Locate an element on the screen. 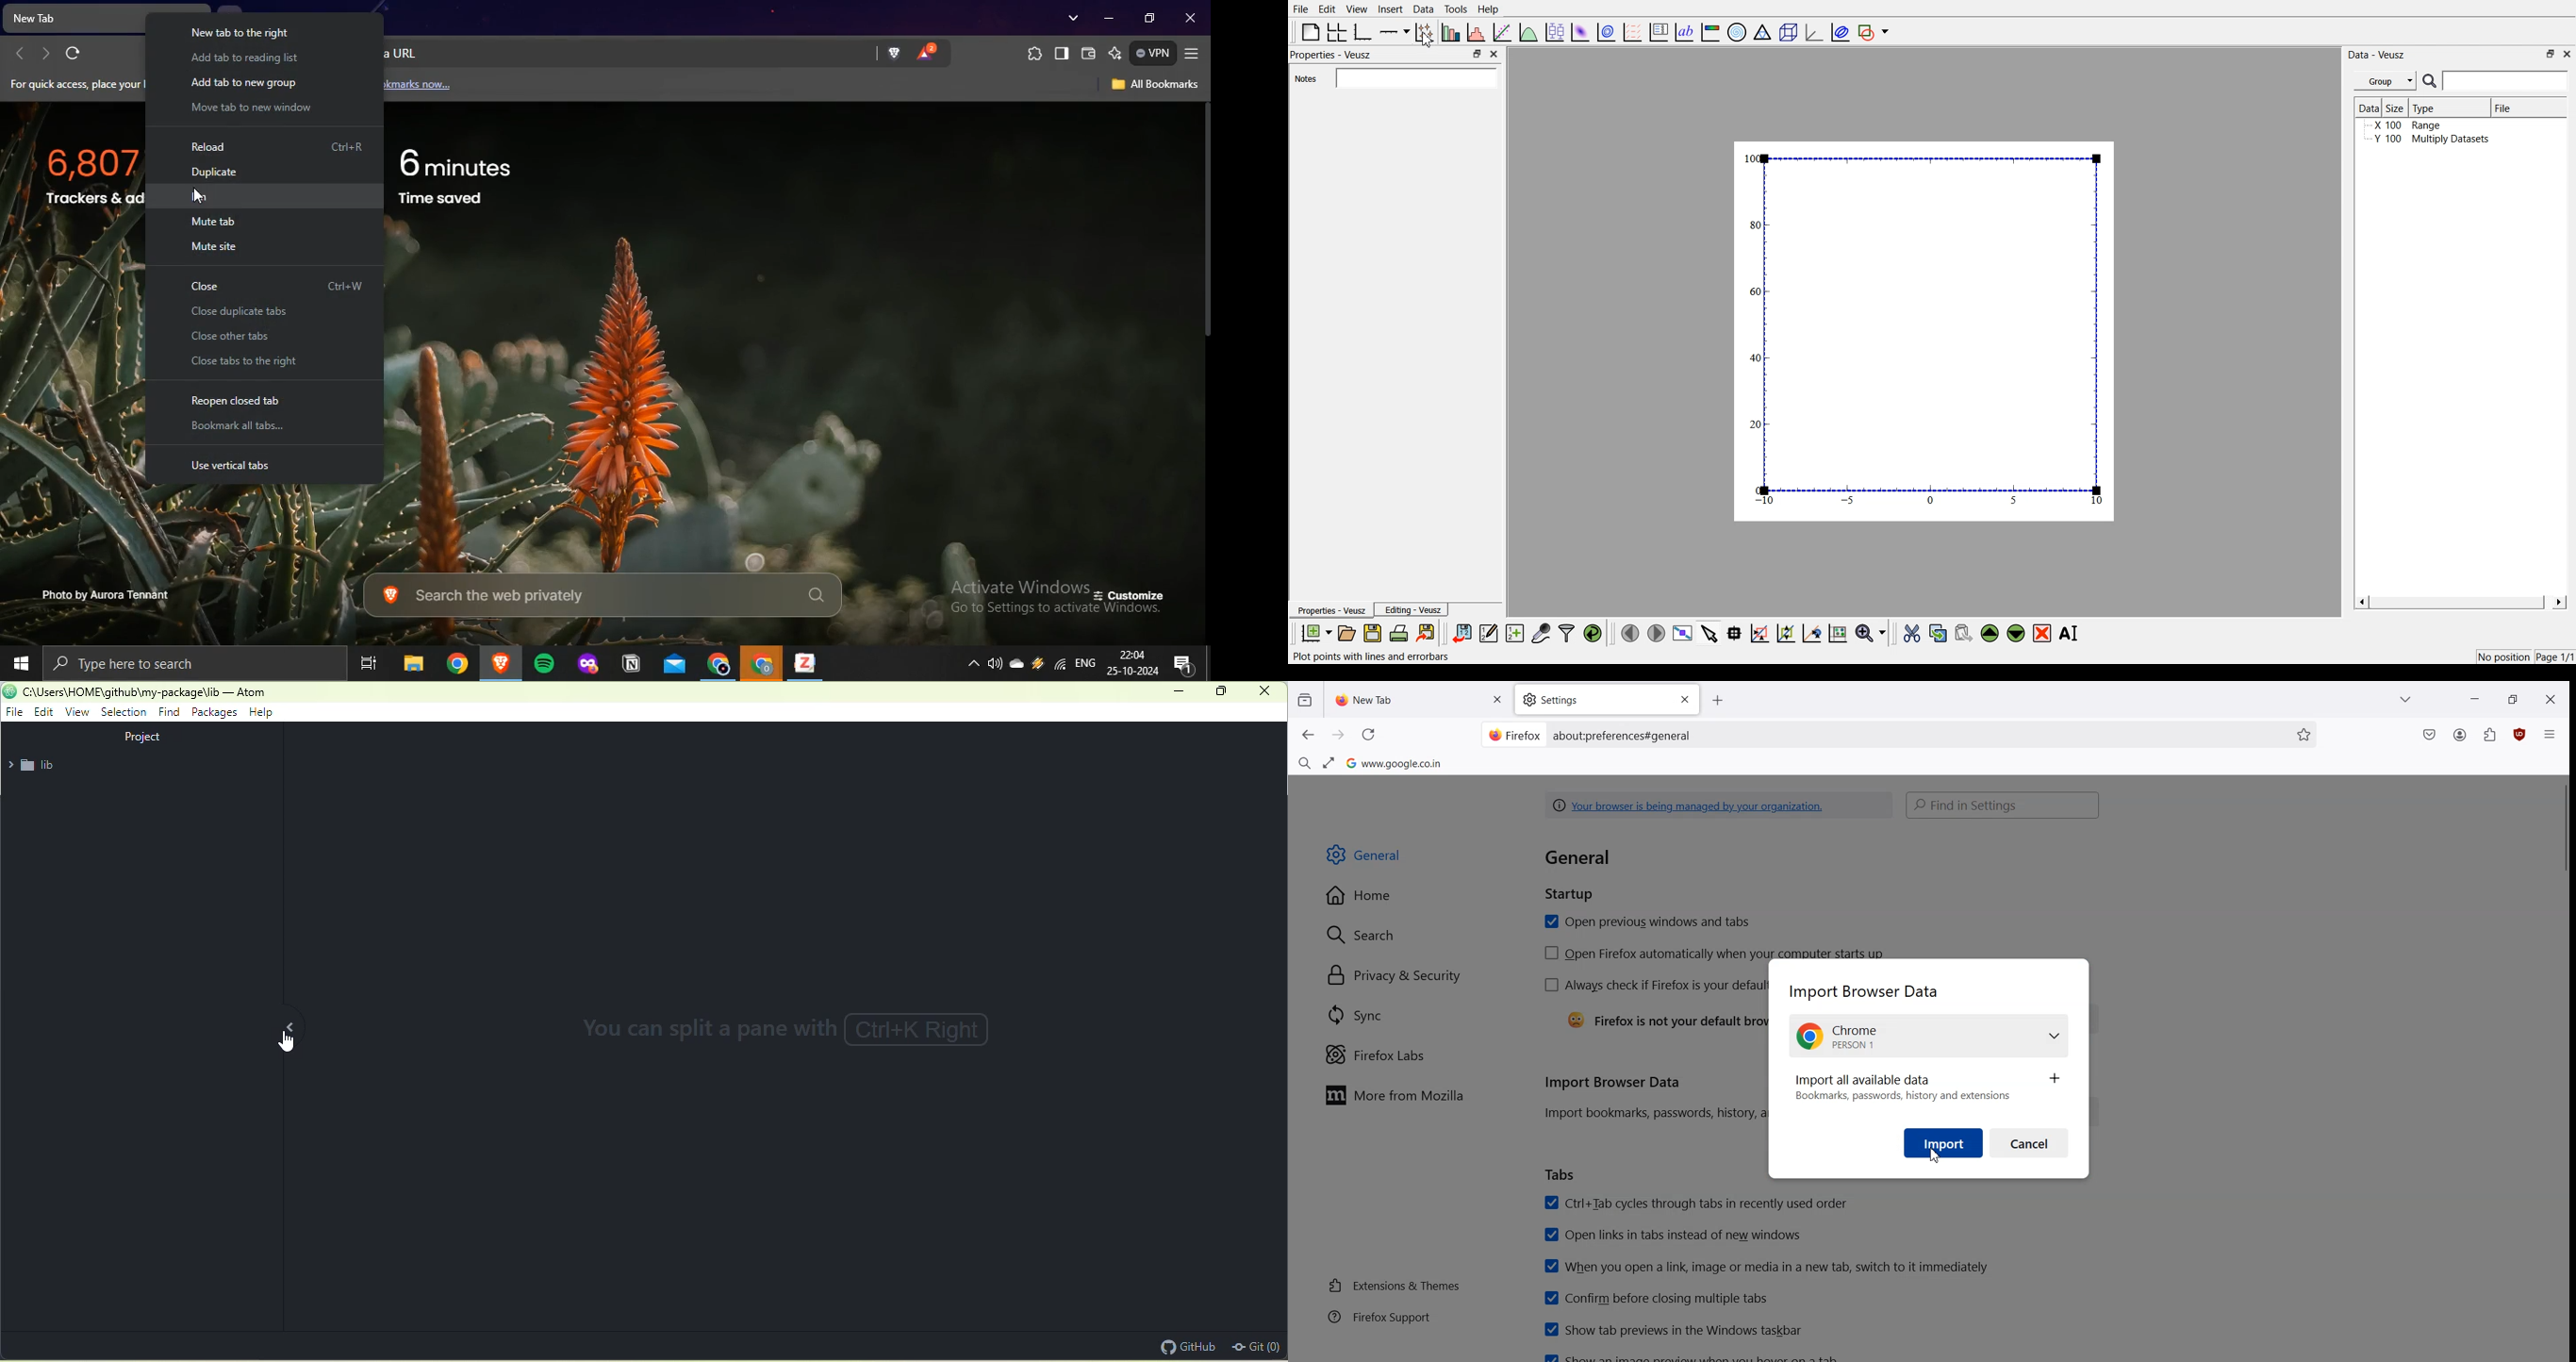 The width and height of the screenshot is (2576, 1372). Chrome is located at coordinates (1928, 1036).